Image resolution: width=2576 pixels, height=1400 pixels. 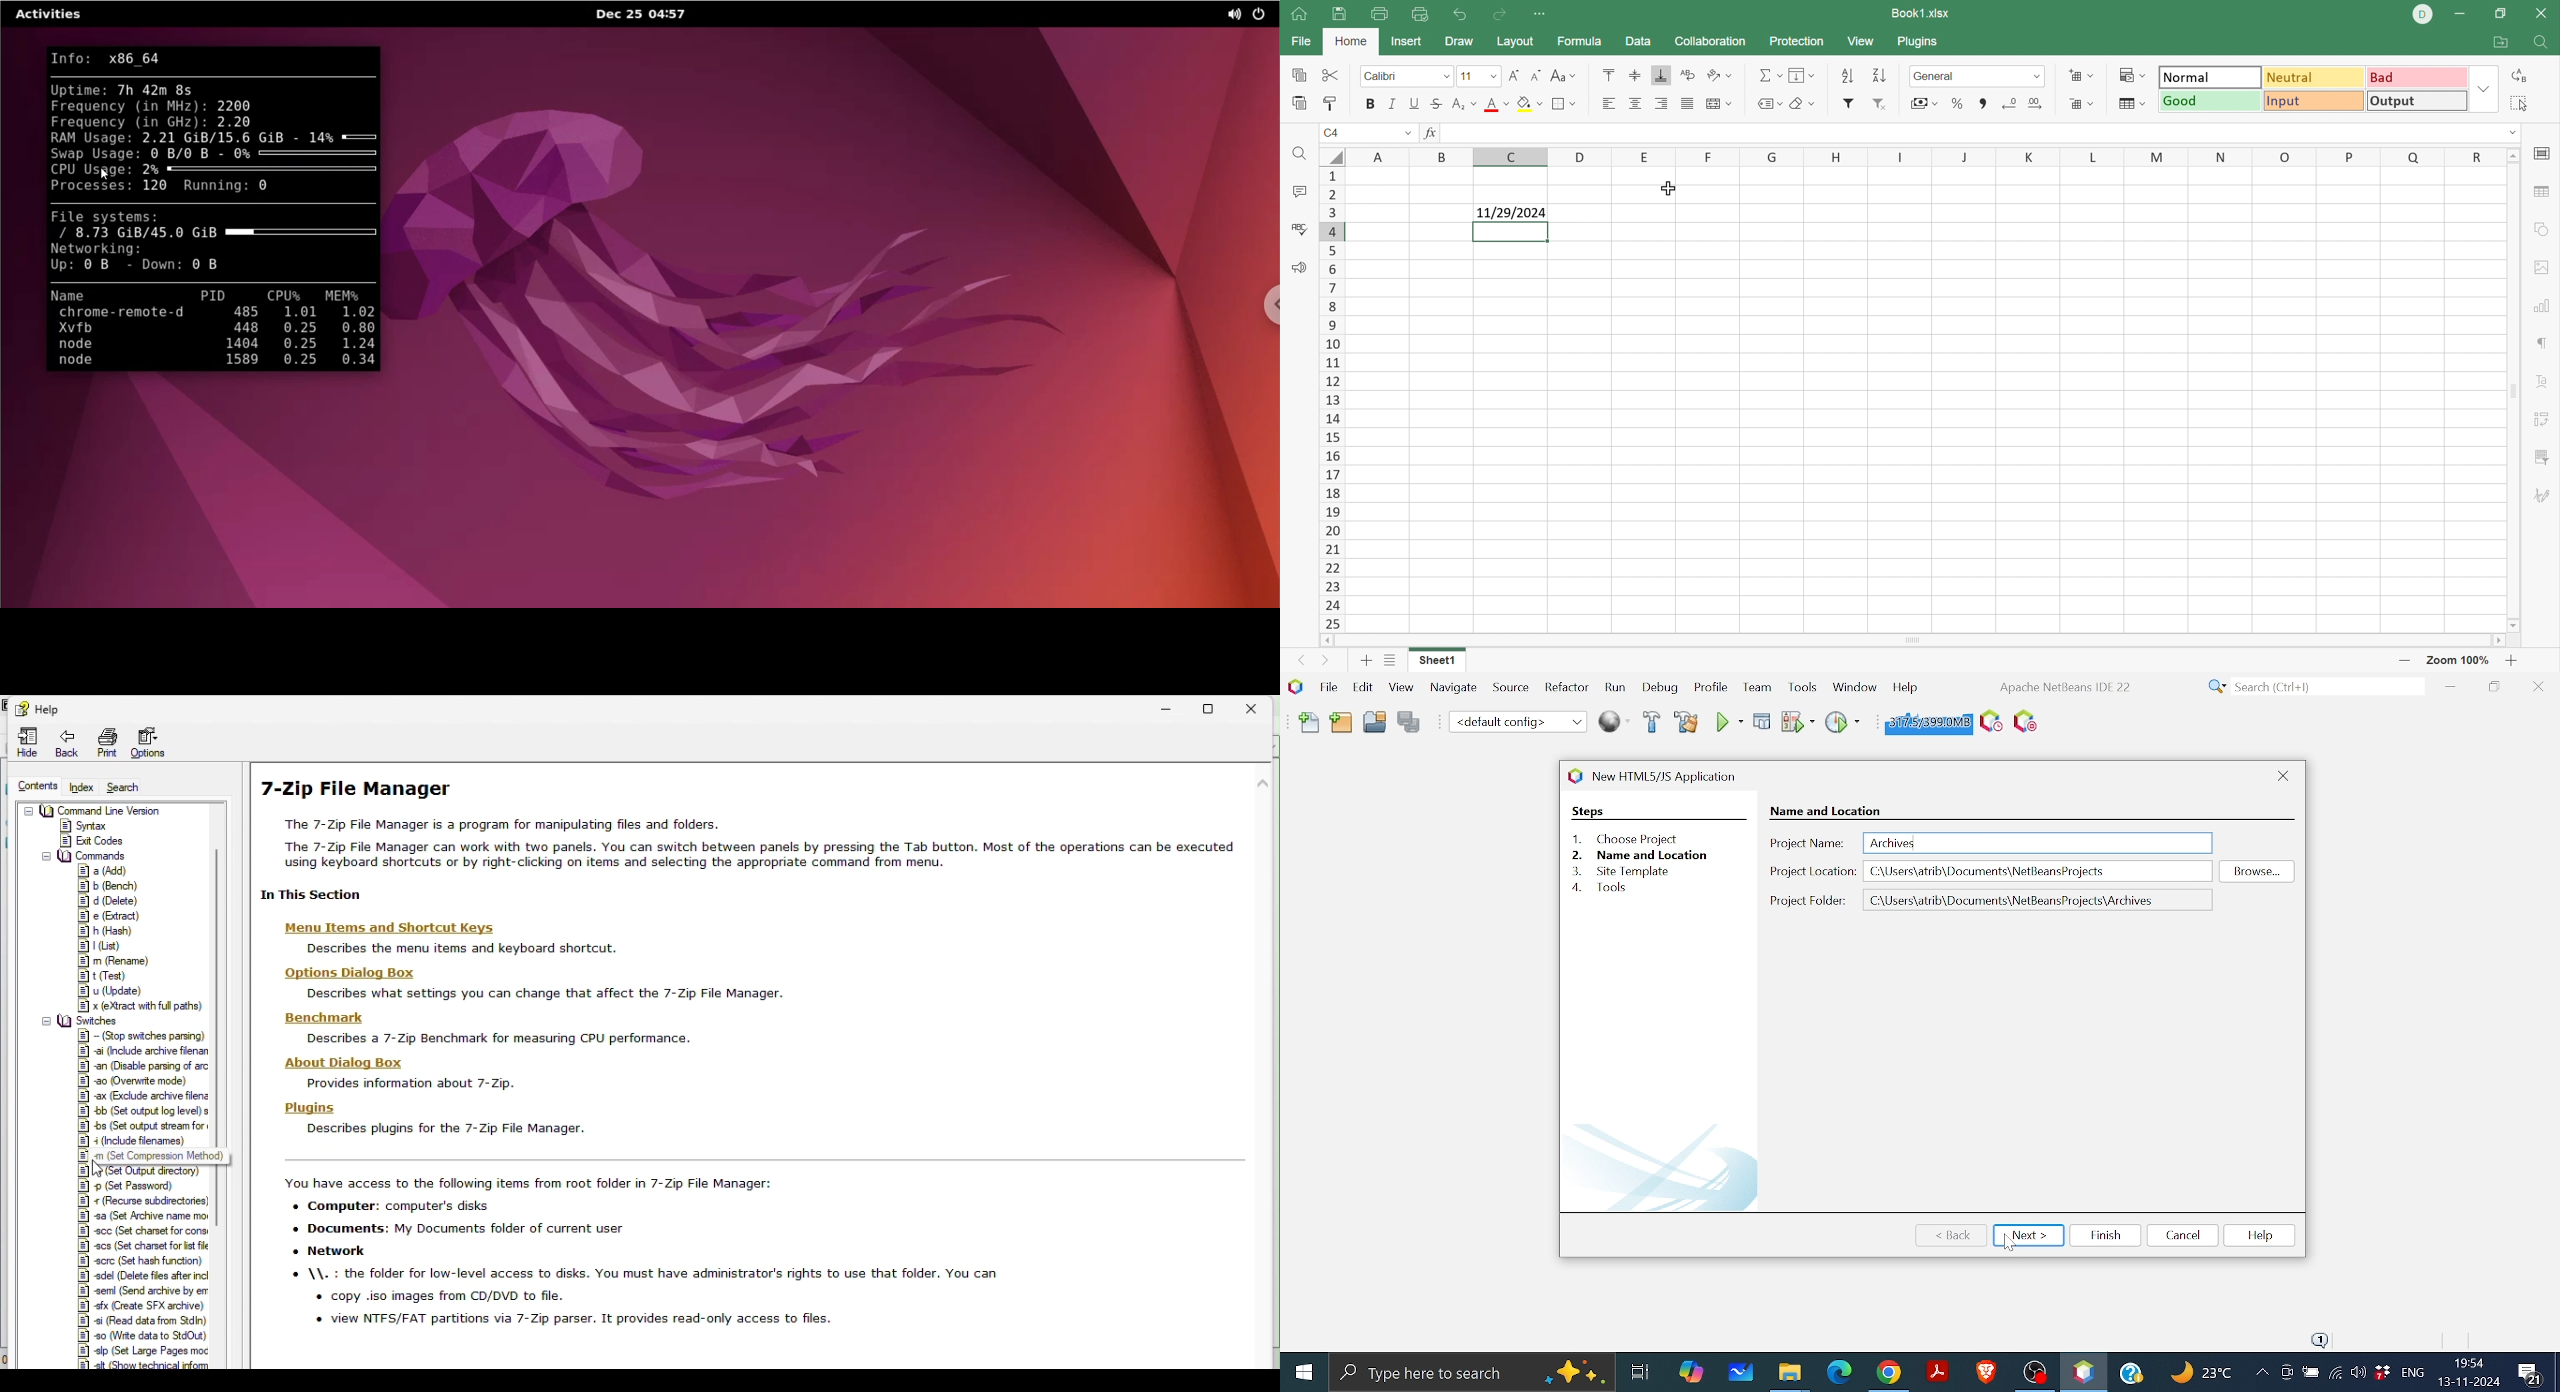 What do you see at coordinates (2136, 73) in the screenshot?
I see `Conditional formatting` at bounding box center [2136, 73].